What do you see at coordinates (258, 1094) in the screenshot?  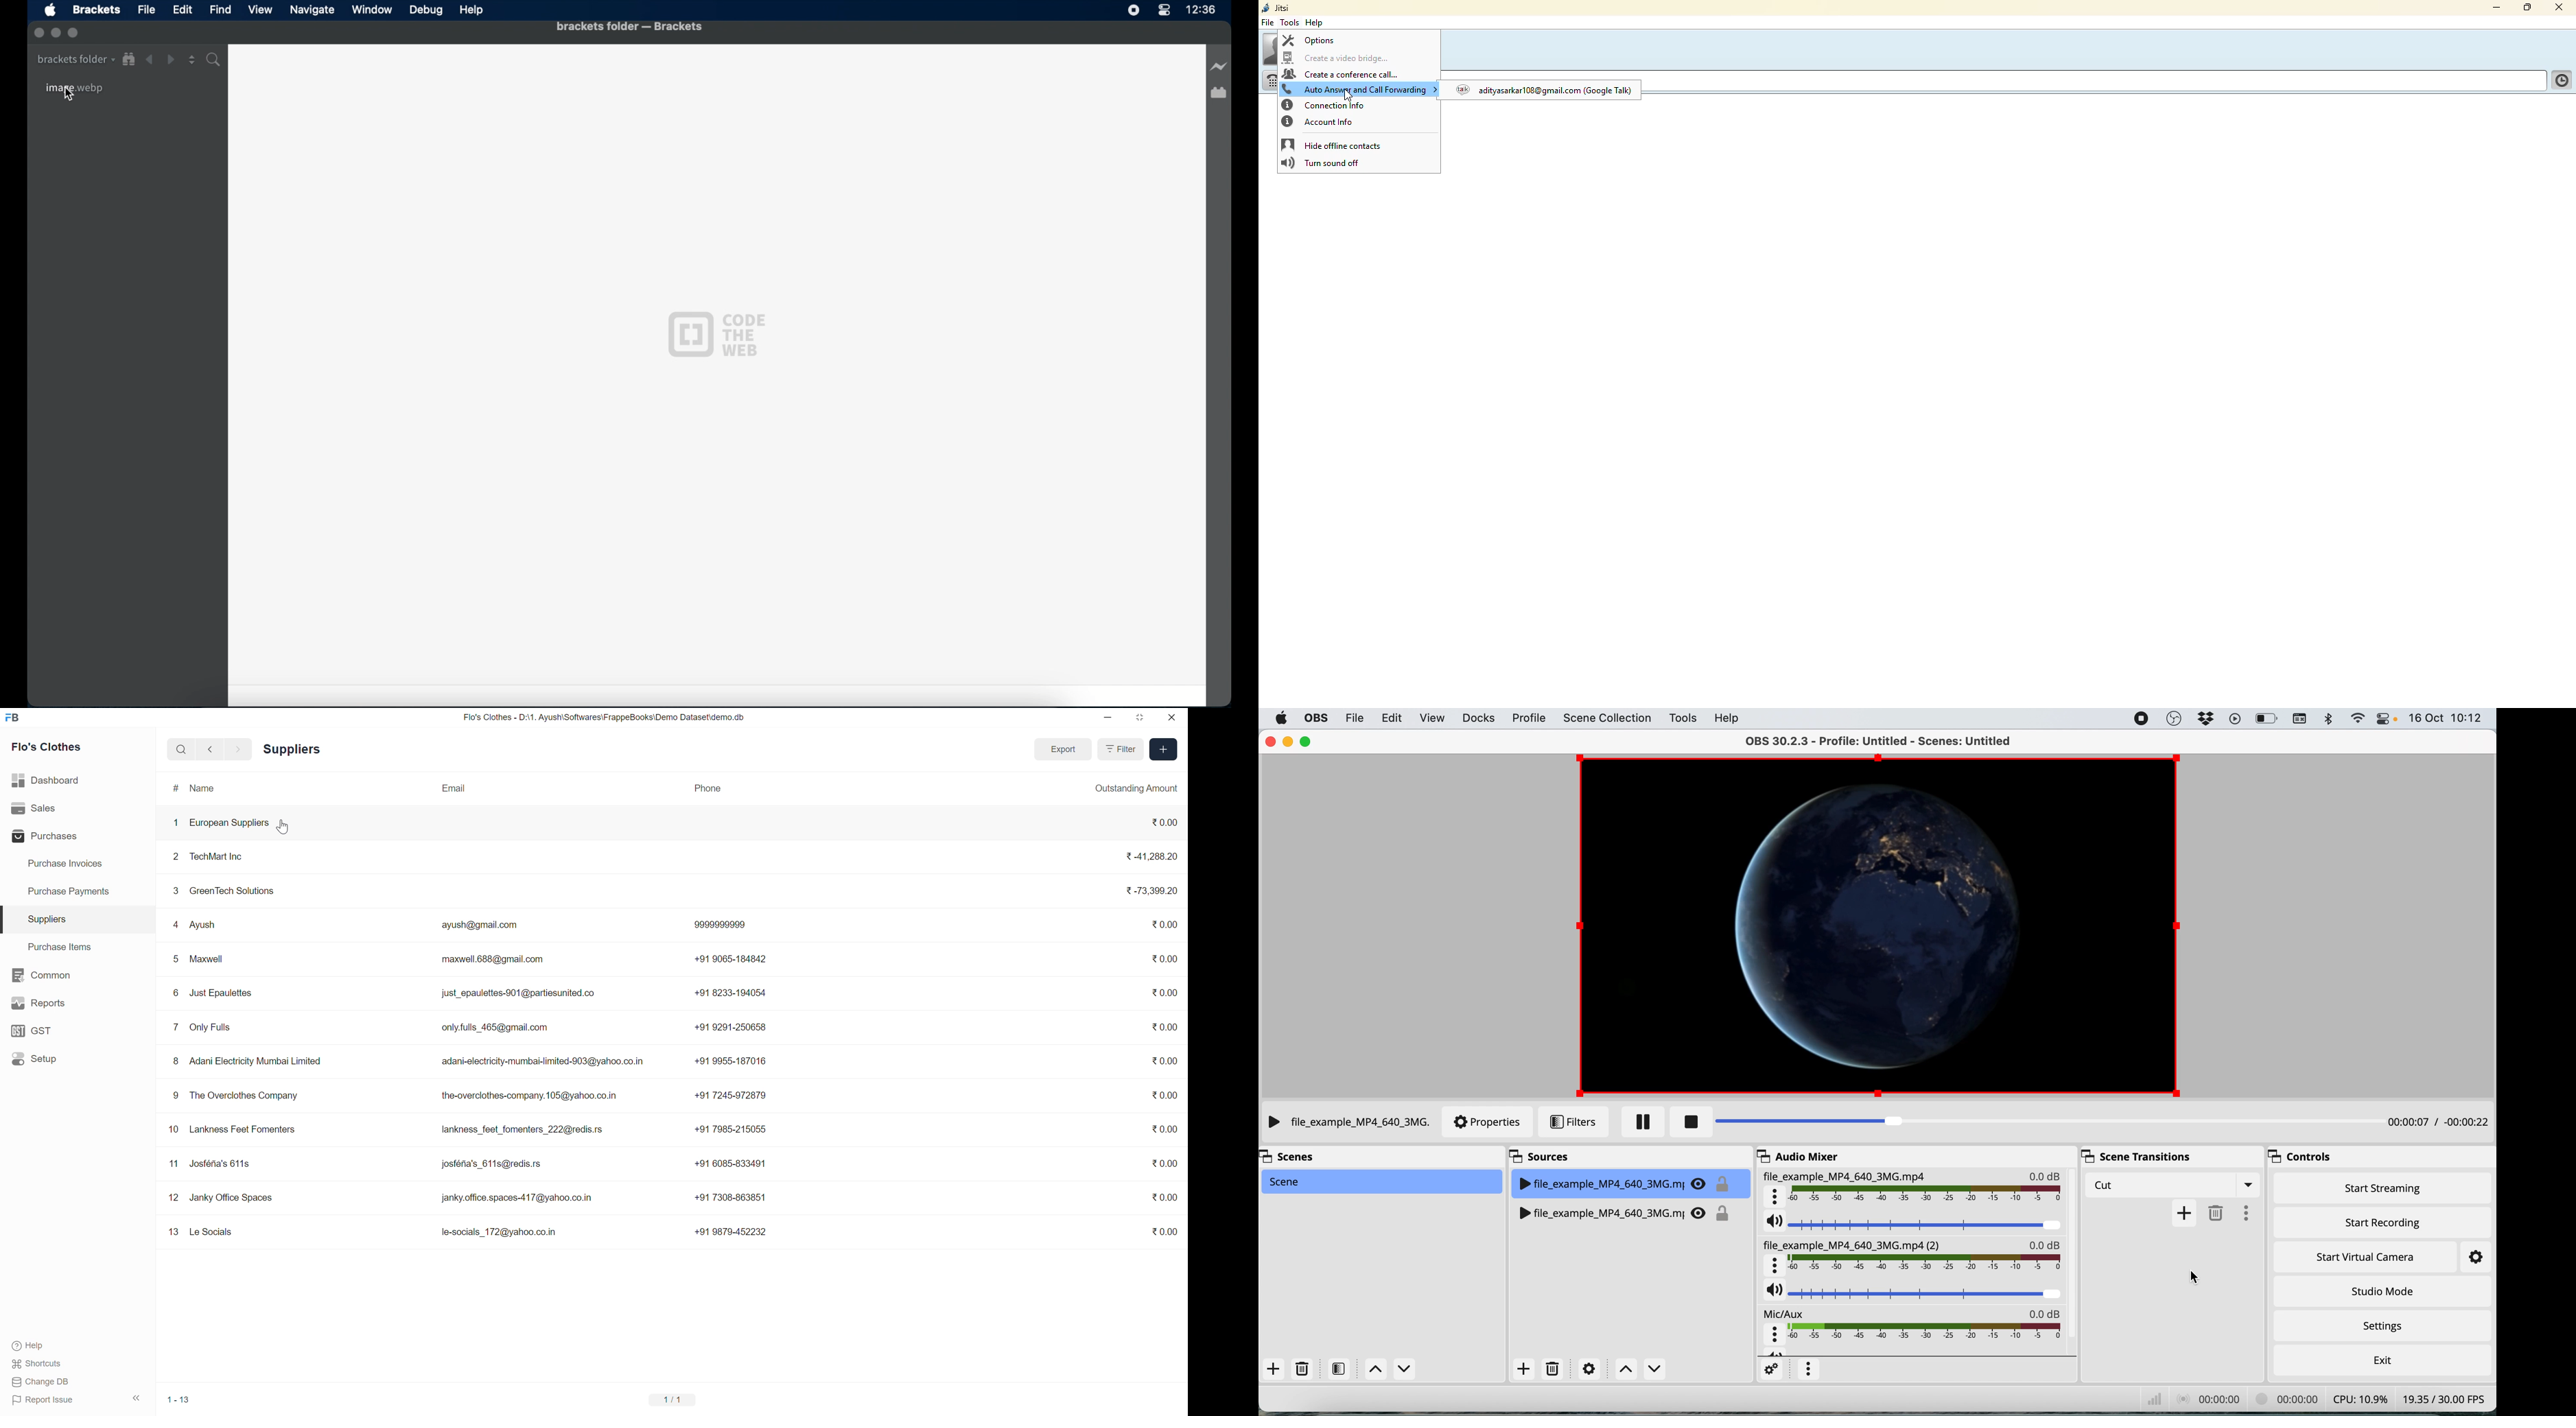 I see `The Overclothes Company` at bounding box center [258, 1094].